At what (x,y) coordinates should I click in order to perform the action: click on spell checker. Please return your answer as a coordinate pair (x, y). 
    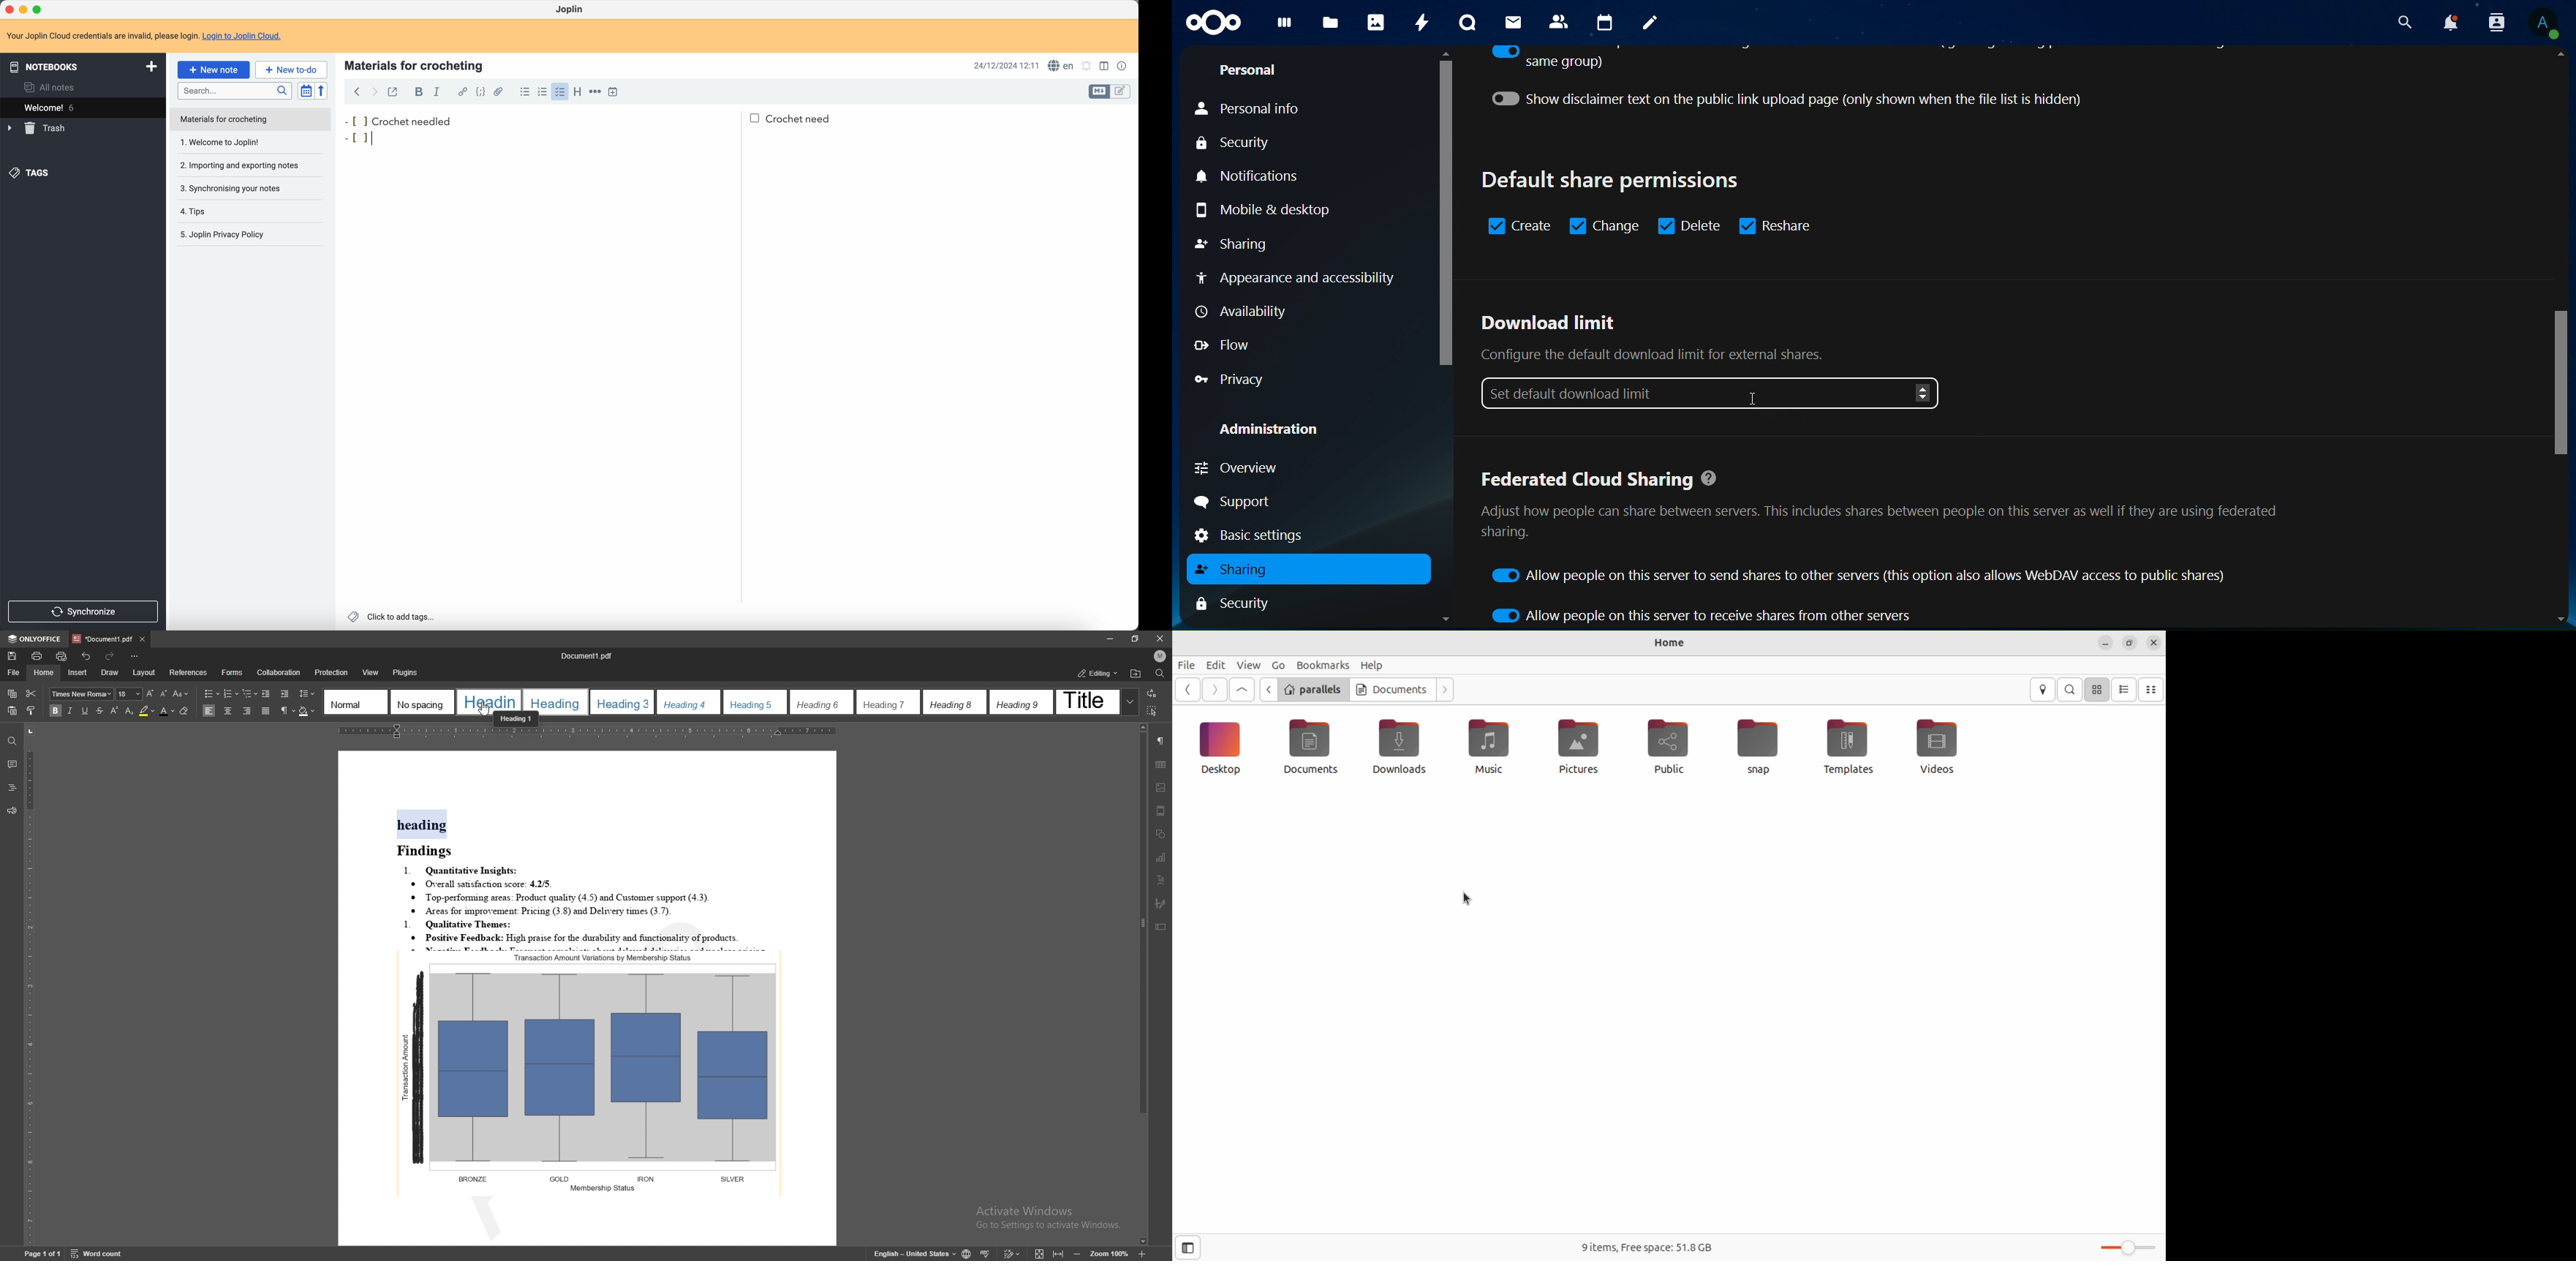
    Looking at the image, I should click on (1060, 65).